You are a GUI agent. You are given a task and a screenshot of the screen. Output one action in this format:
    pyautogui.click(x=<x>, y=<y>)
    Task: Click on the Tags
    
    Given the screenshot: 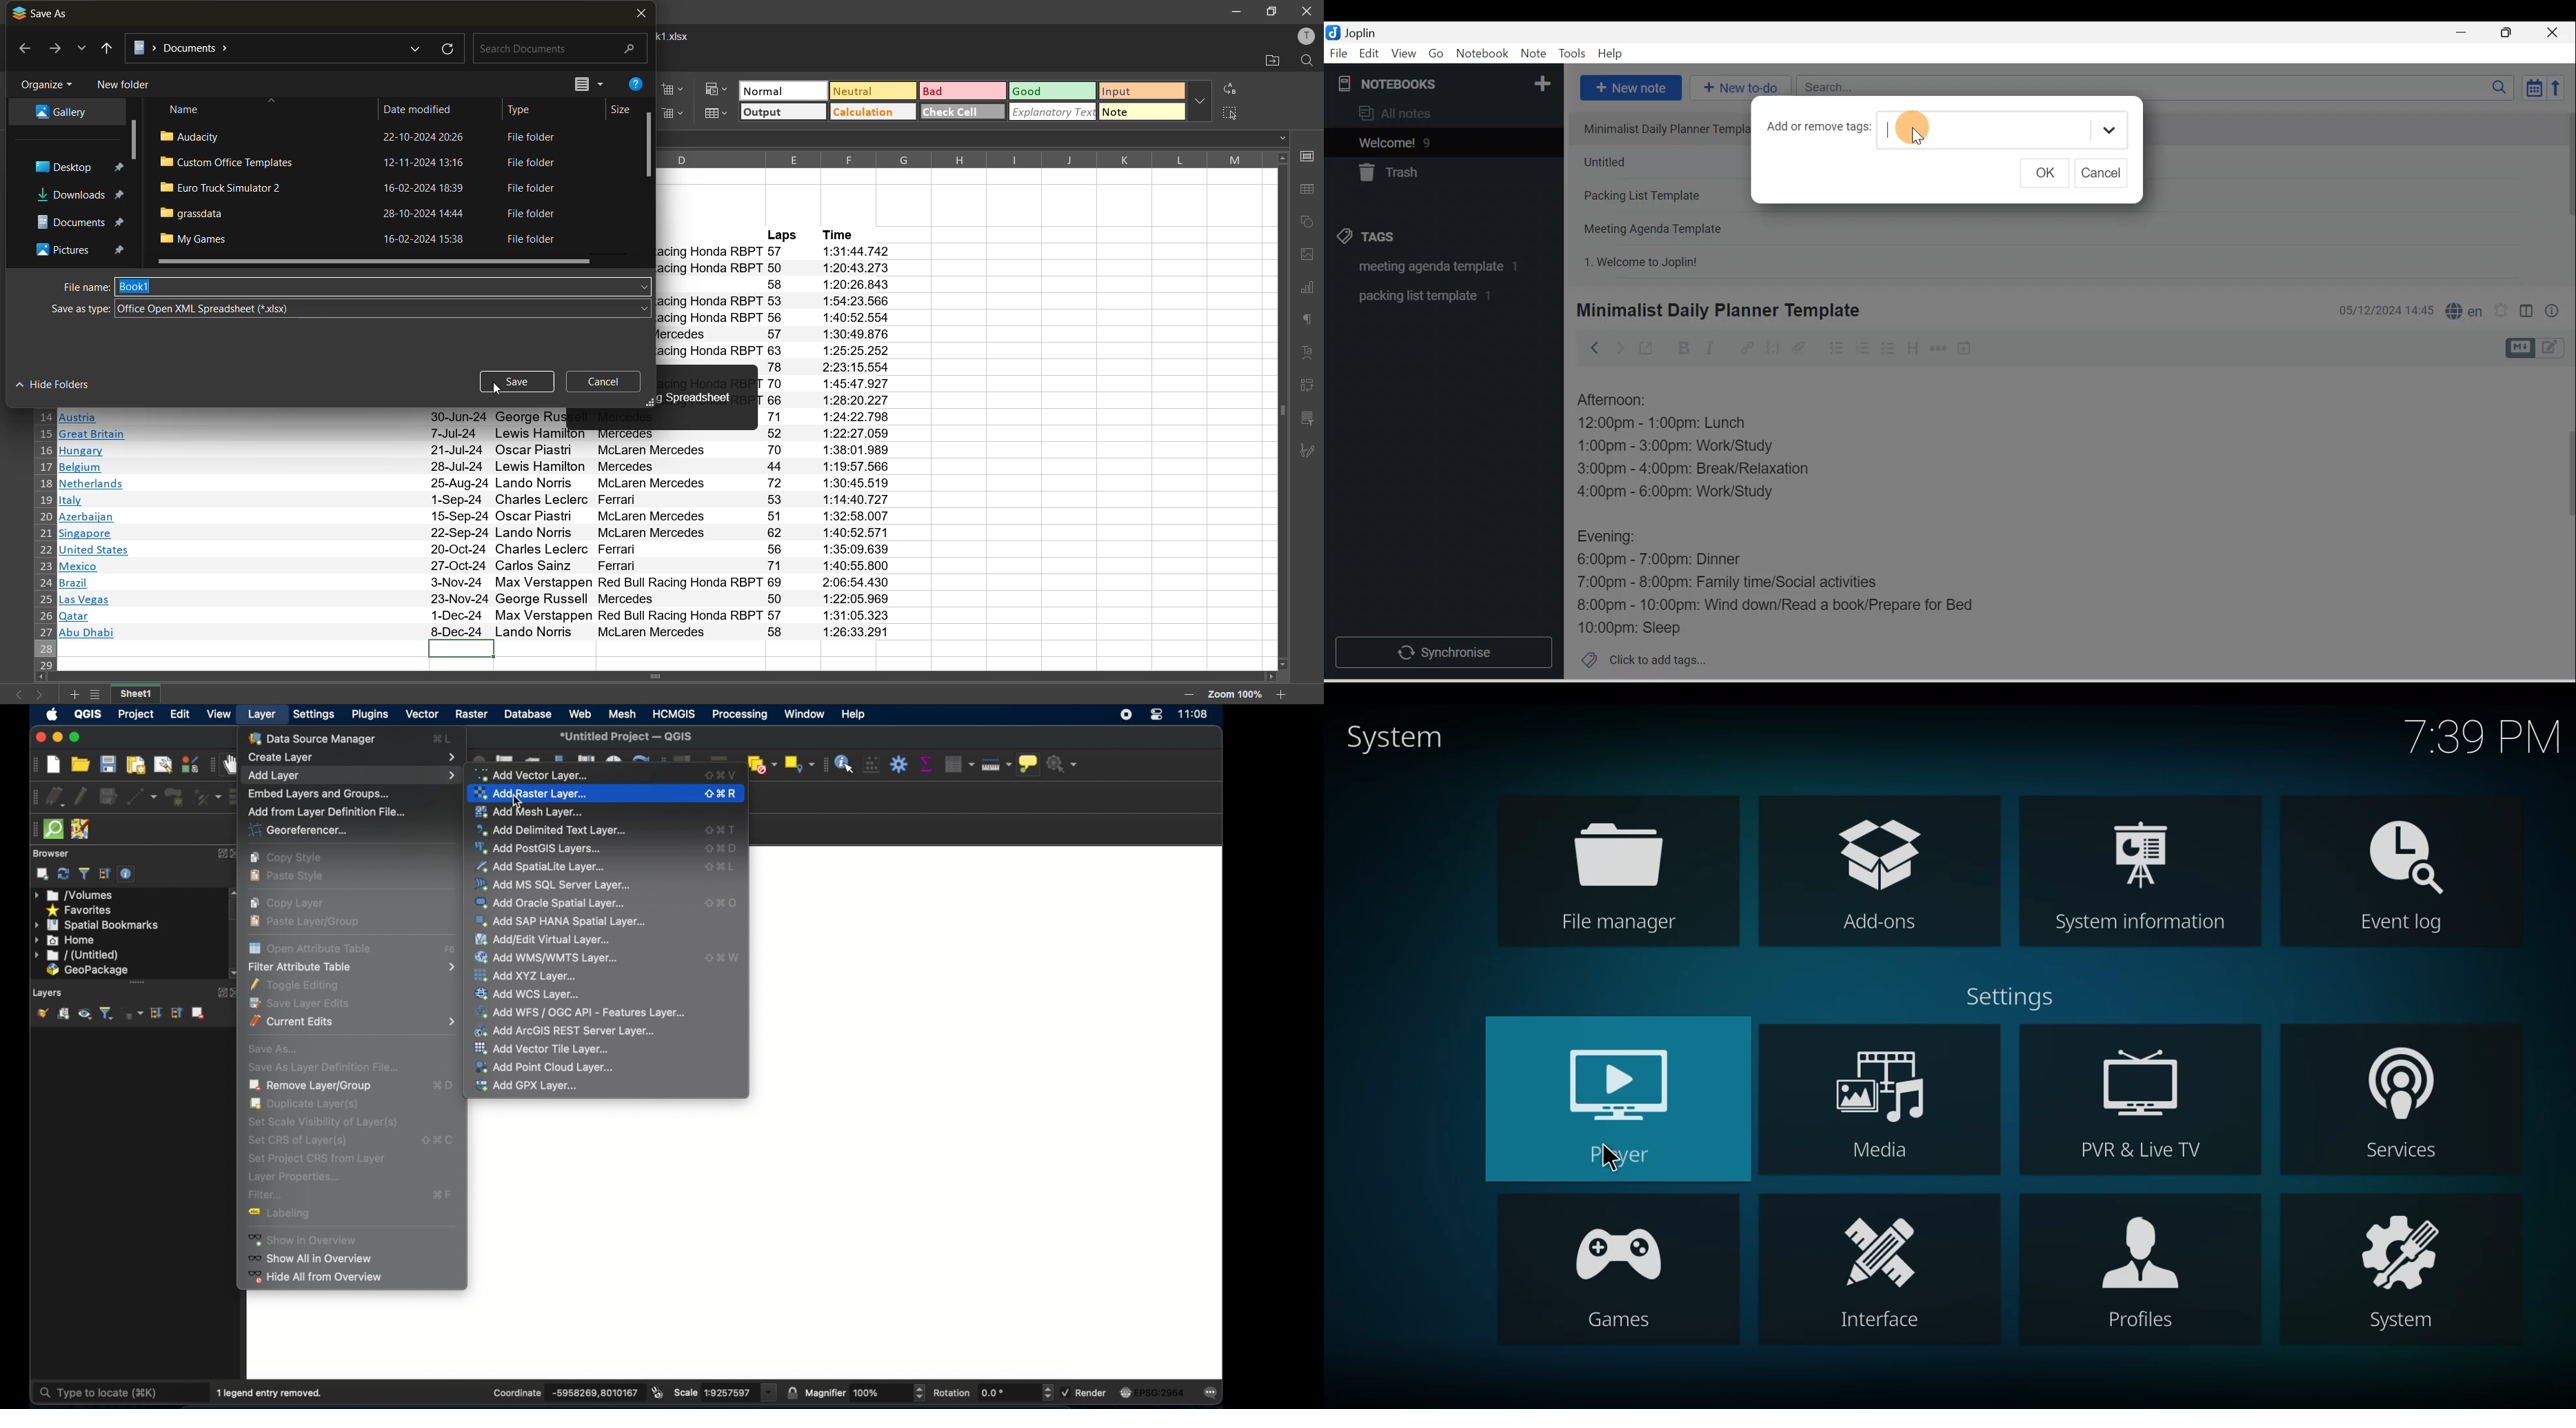 What is the action you would take?
    pyautogui.click(x=1370, y=239)
    